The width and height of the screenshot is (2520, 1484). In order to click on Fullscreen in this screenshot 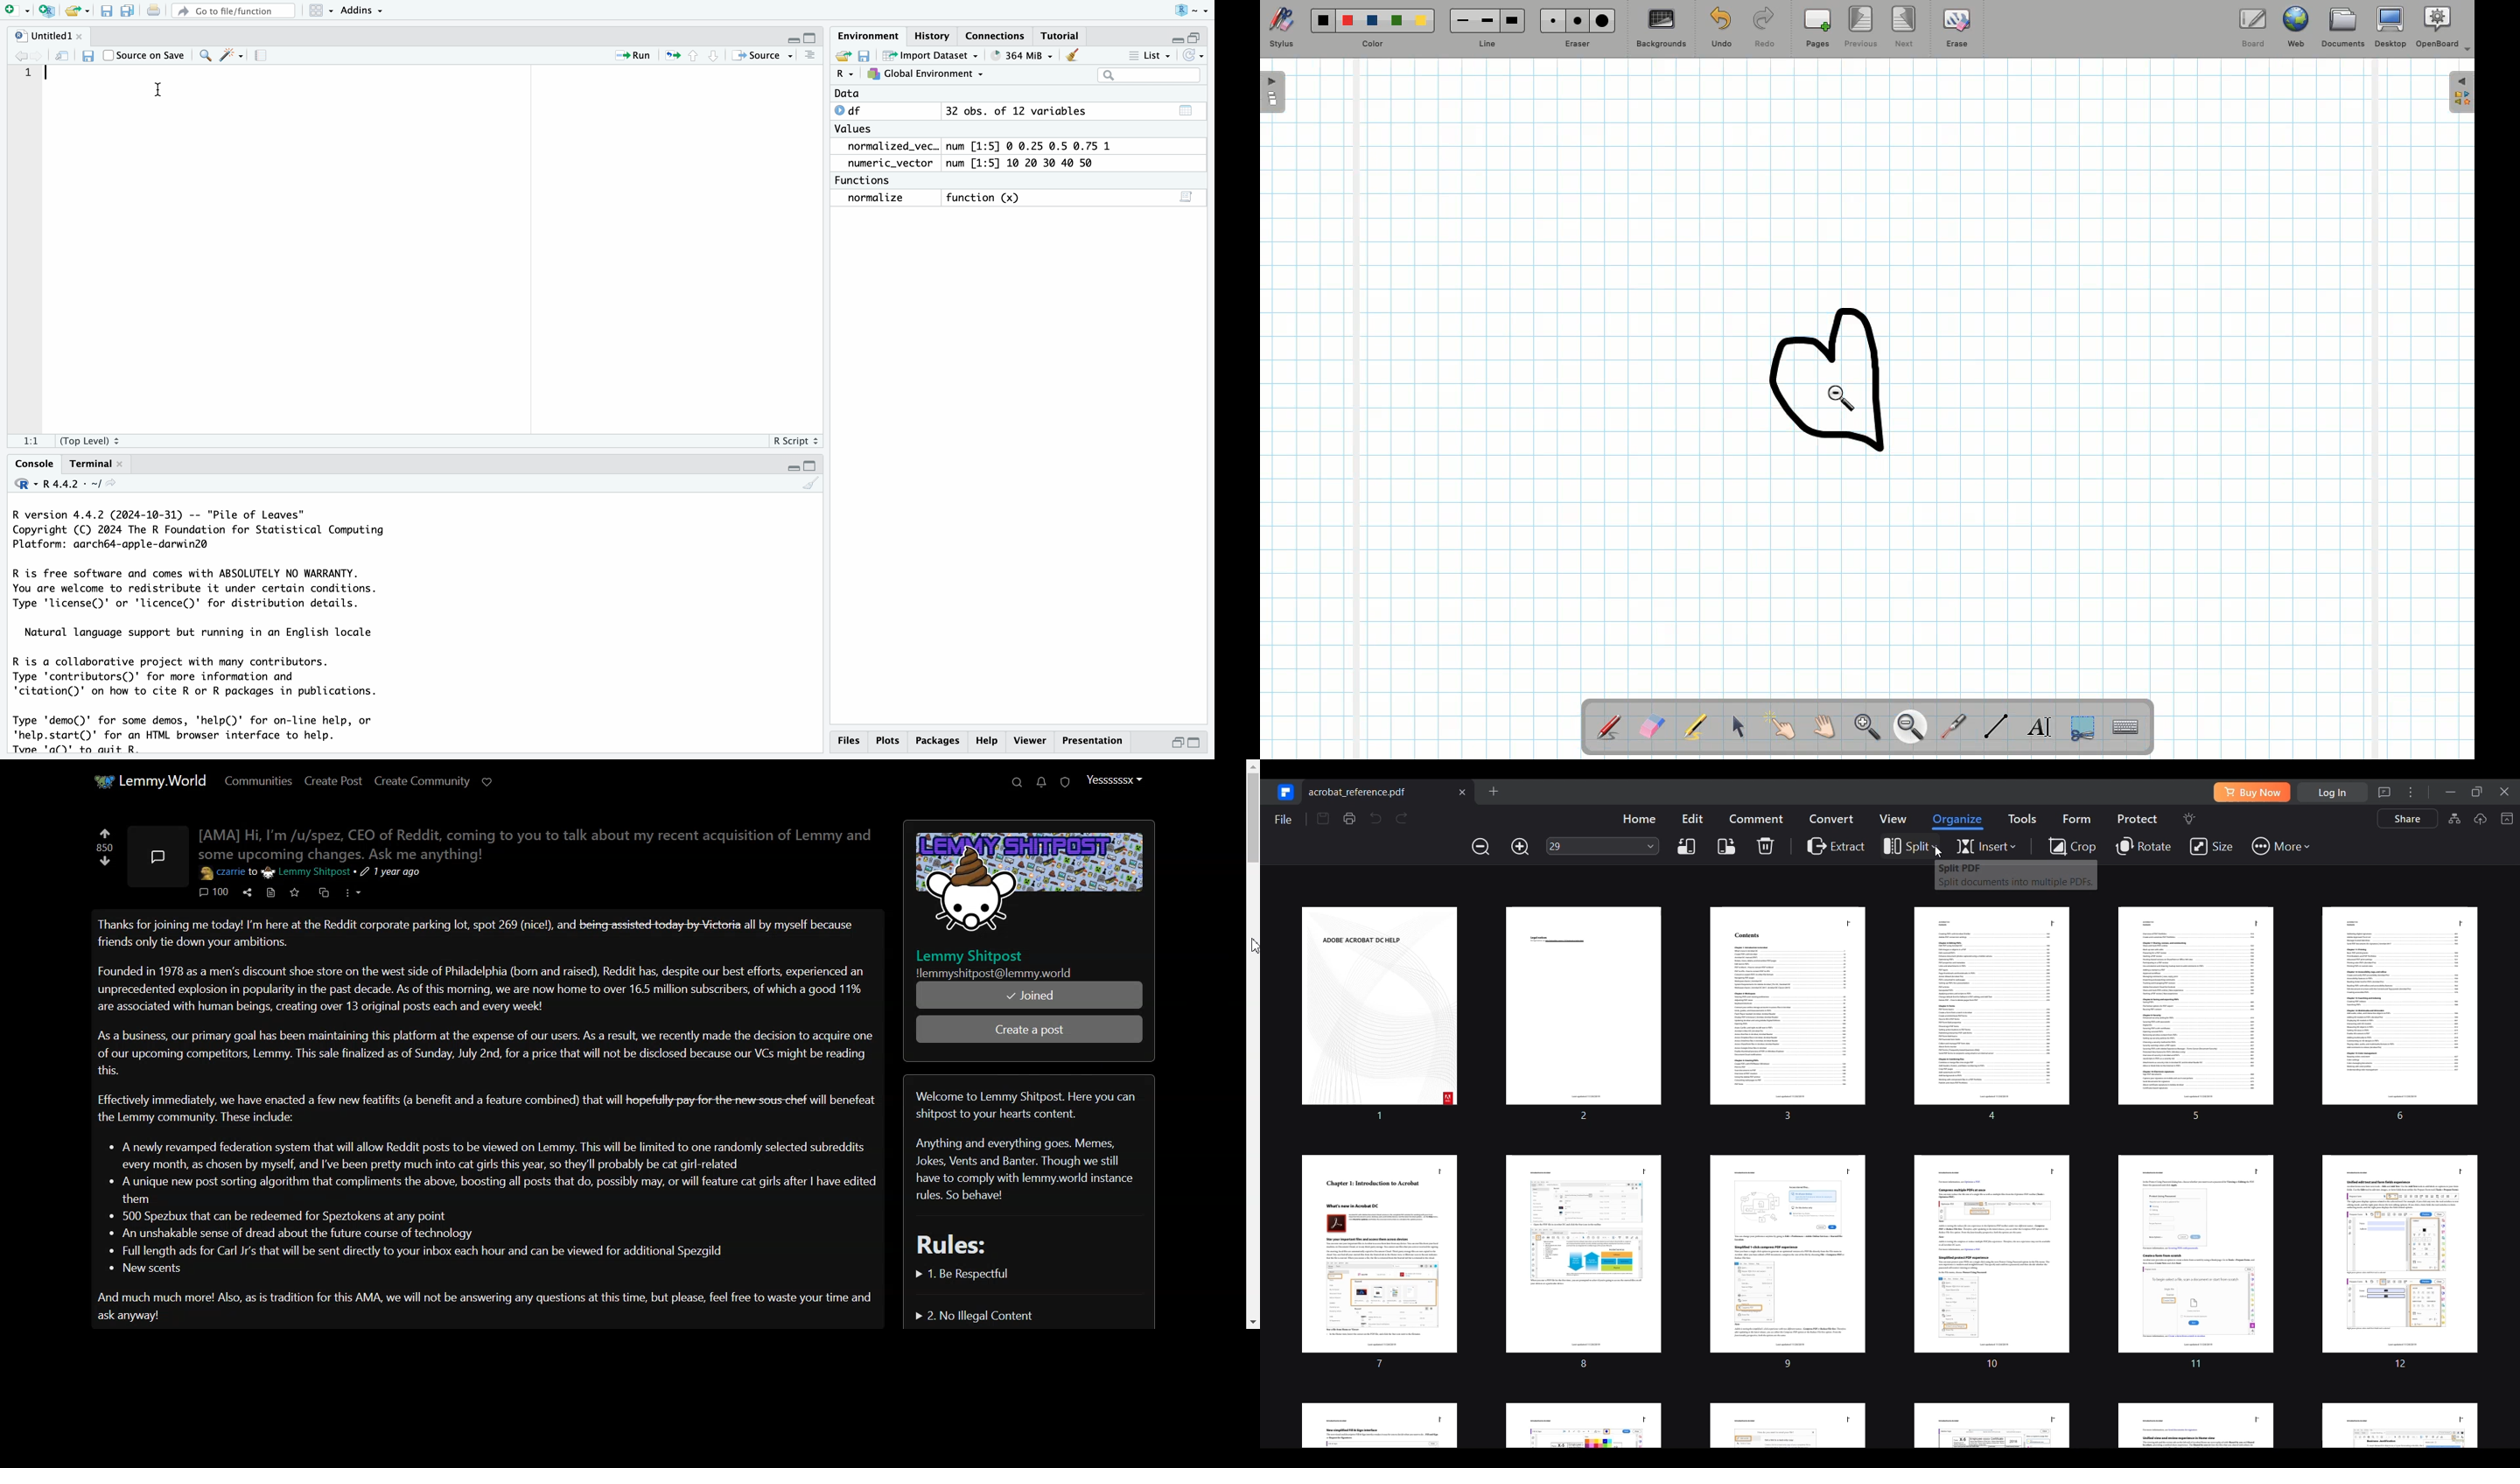, I will do `click(1189, 36)`.